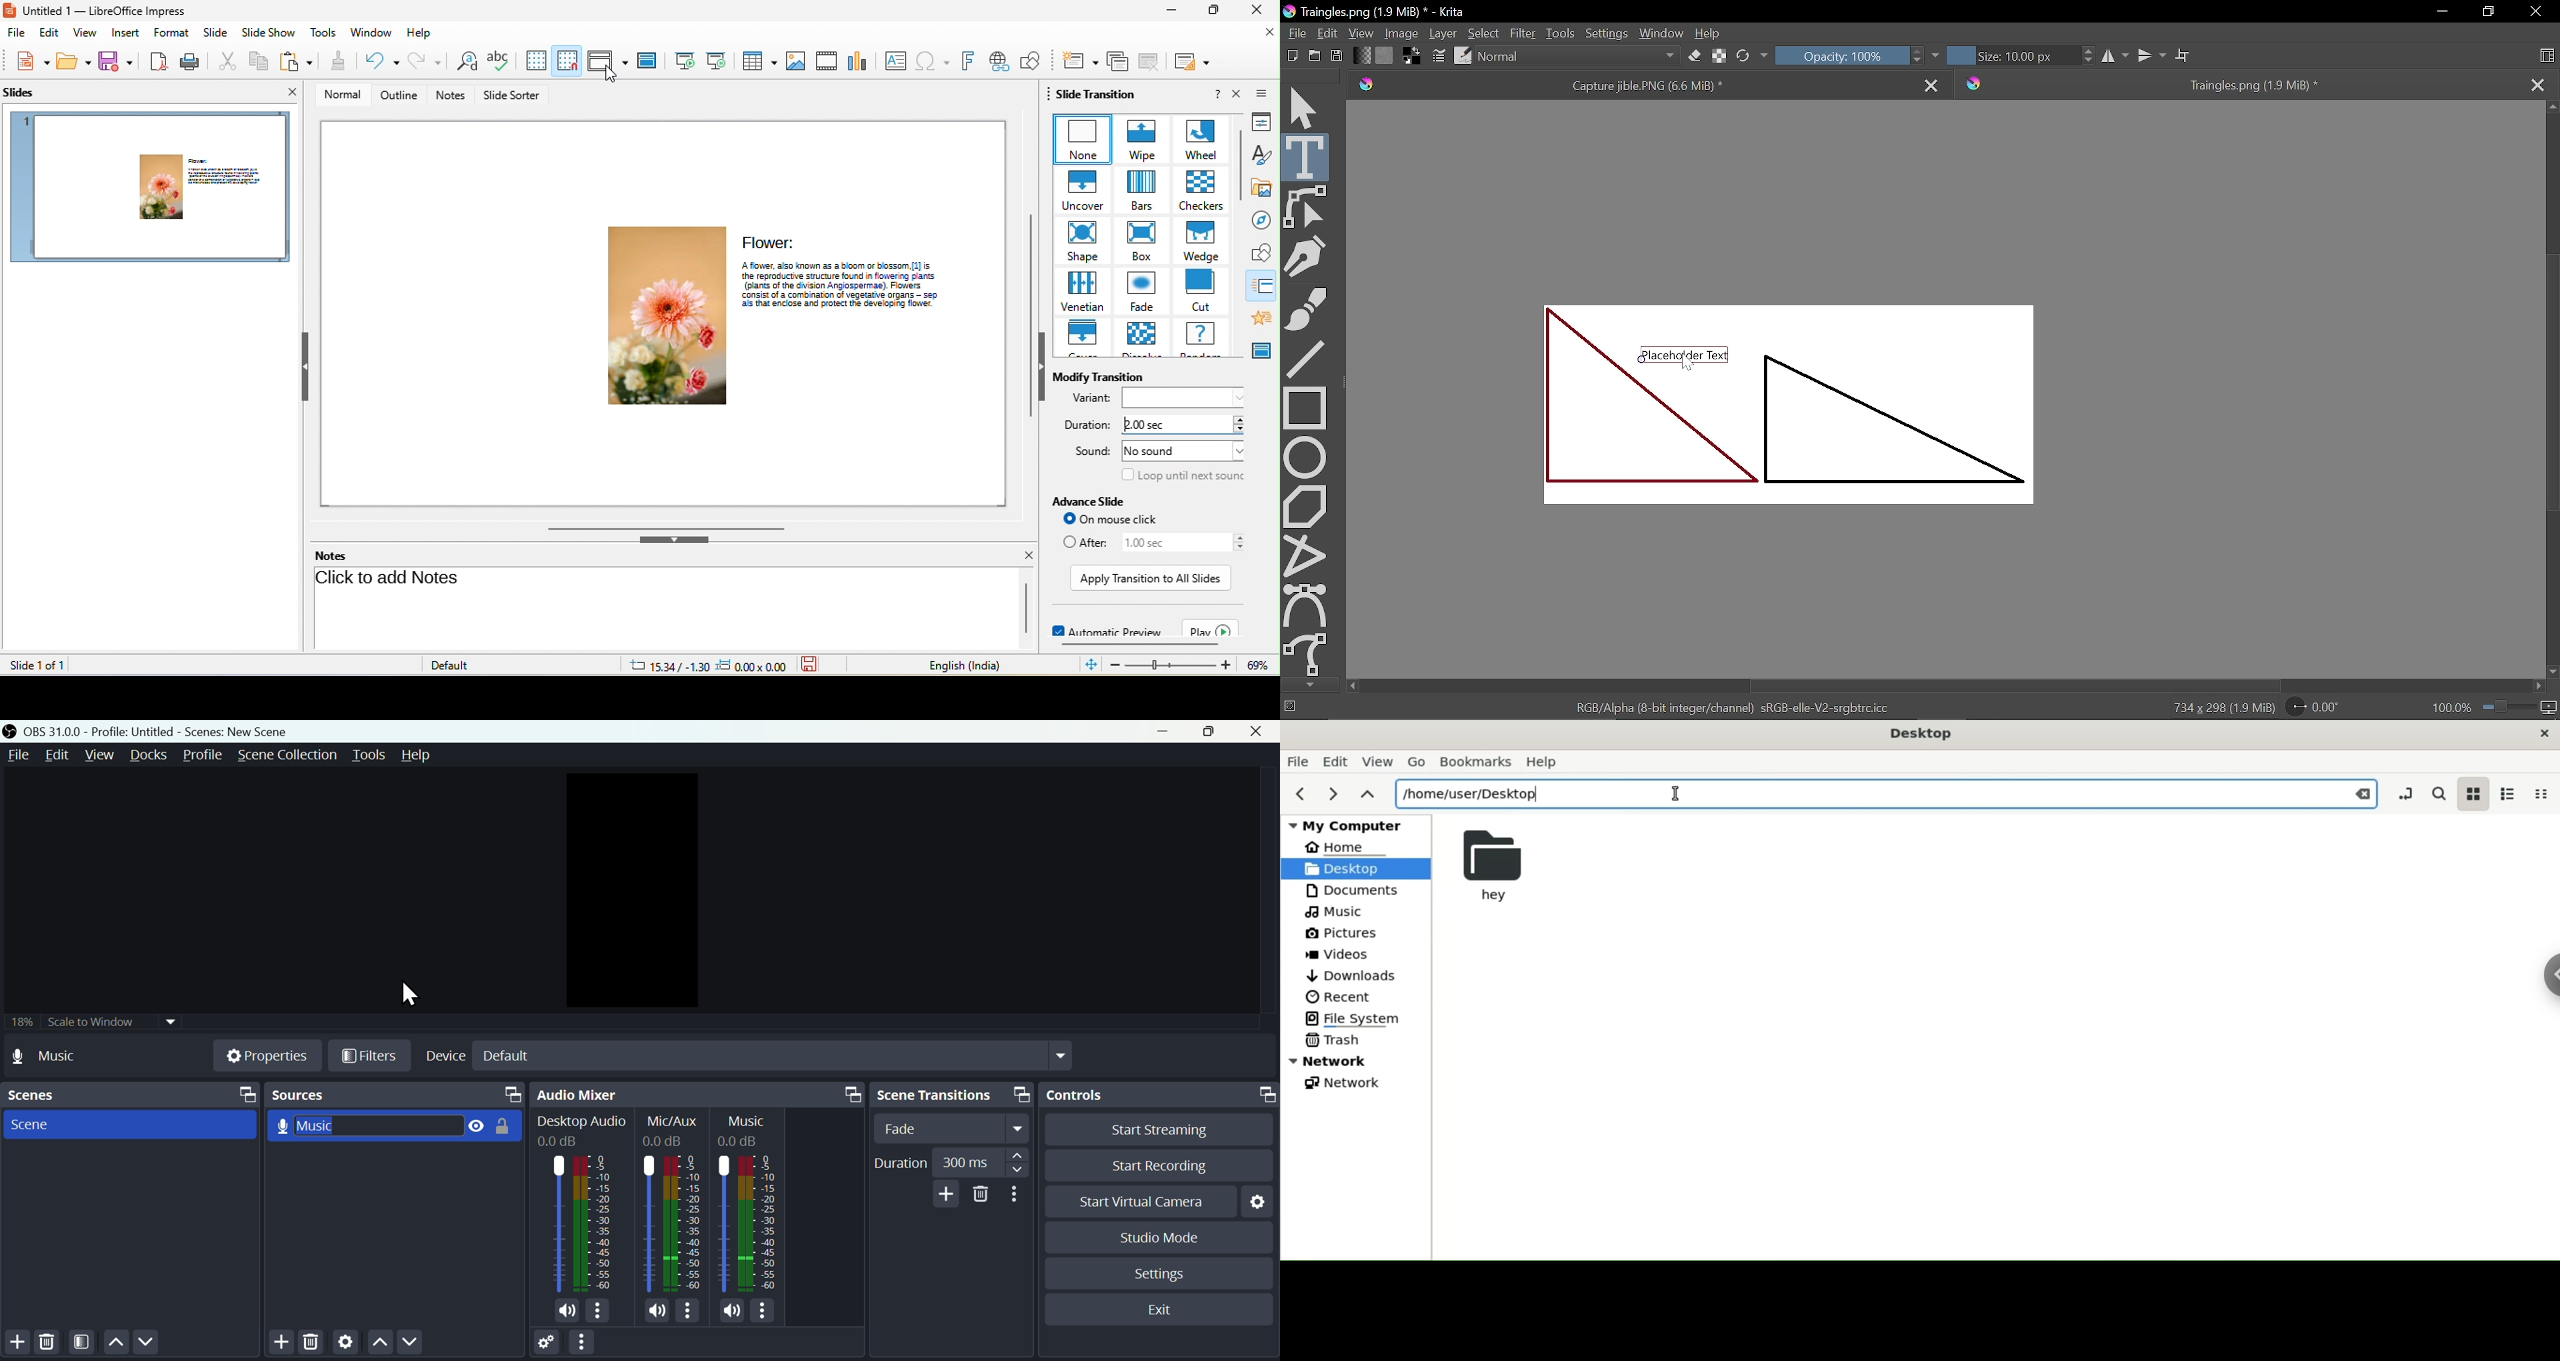  Describe the element at coordinates (1266, 155) in the screenshot. I see `styles` at that location.